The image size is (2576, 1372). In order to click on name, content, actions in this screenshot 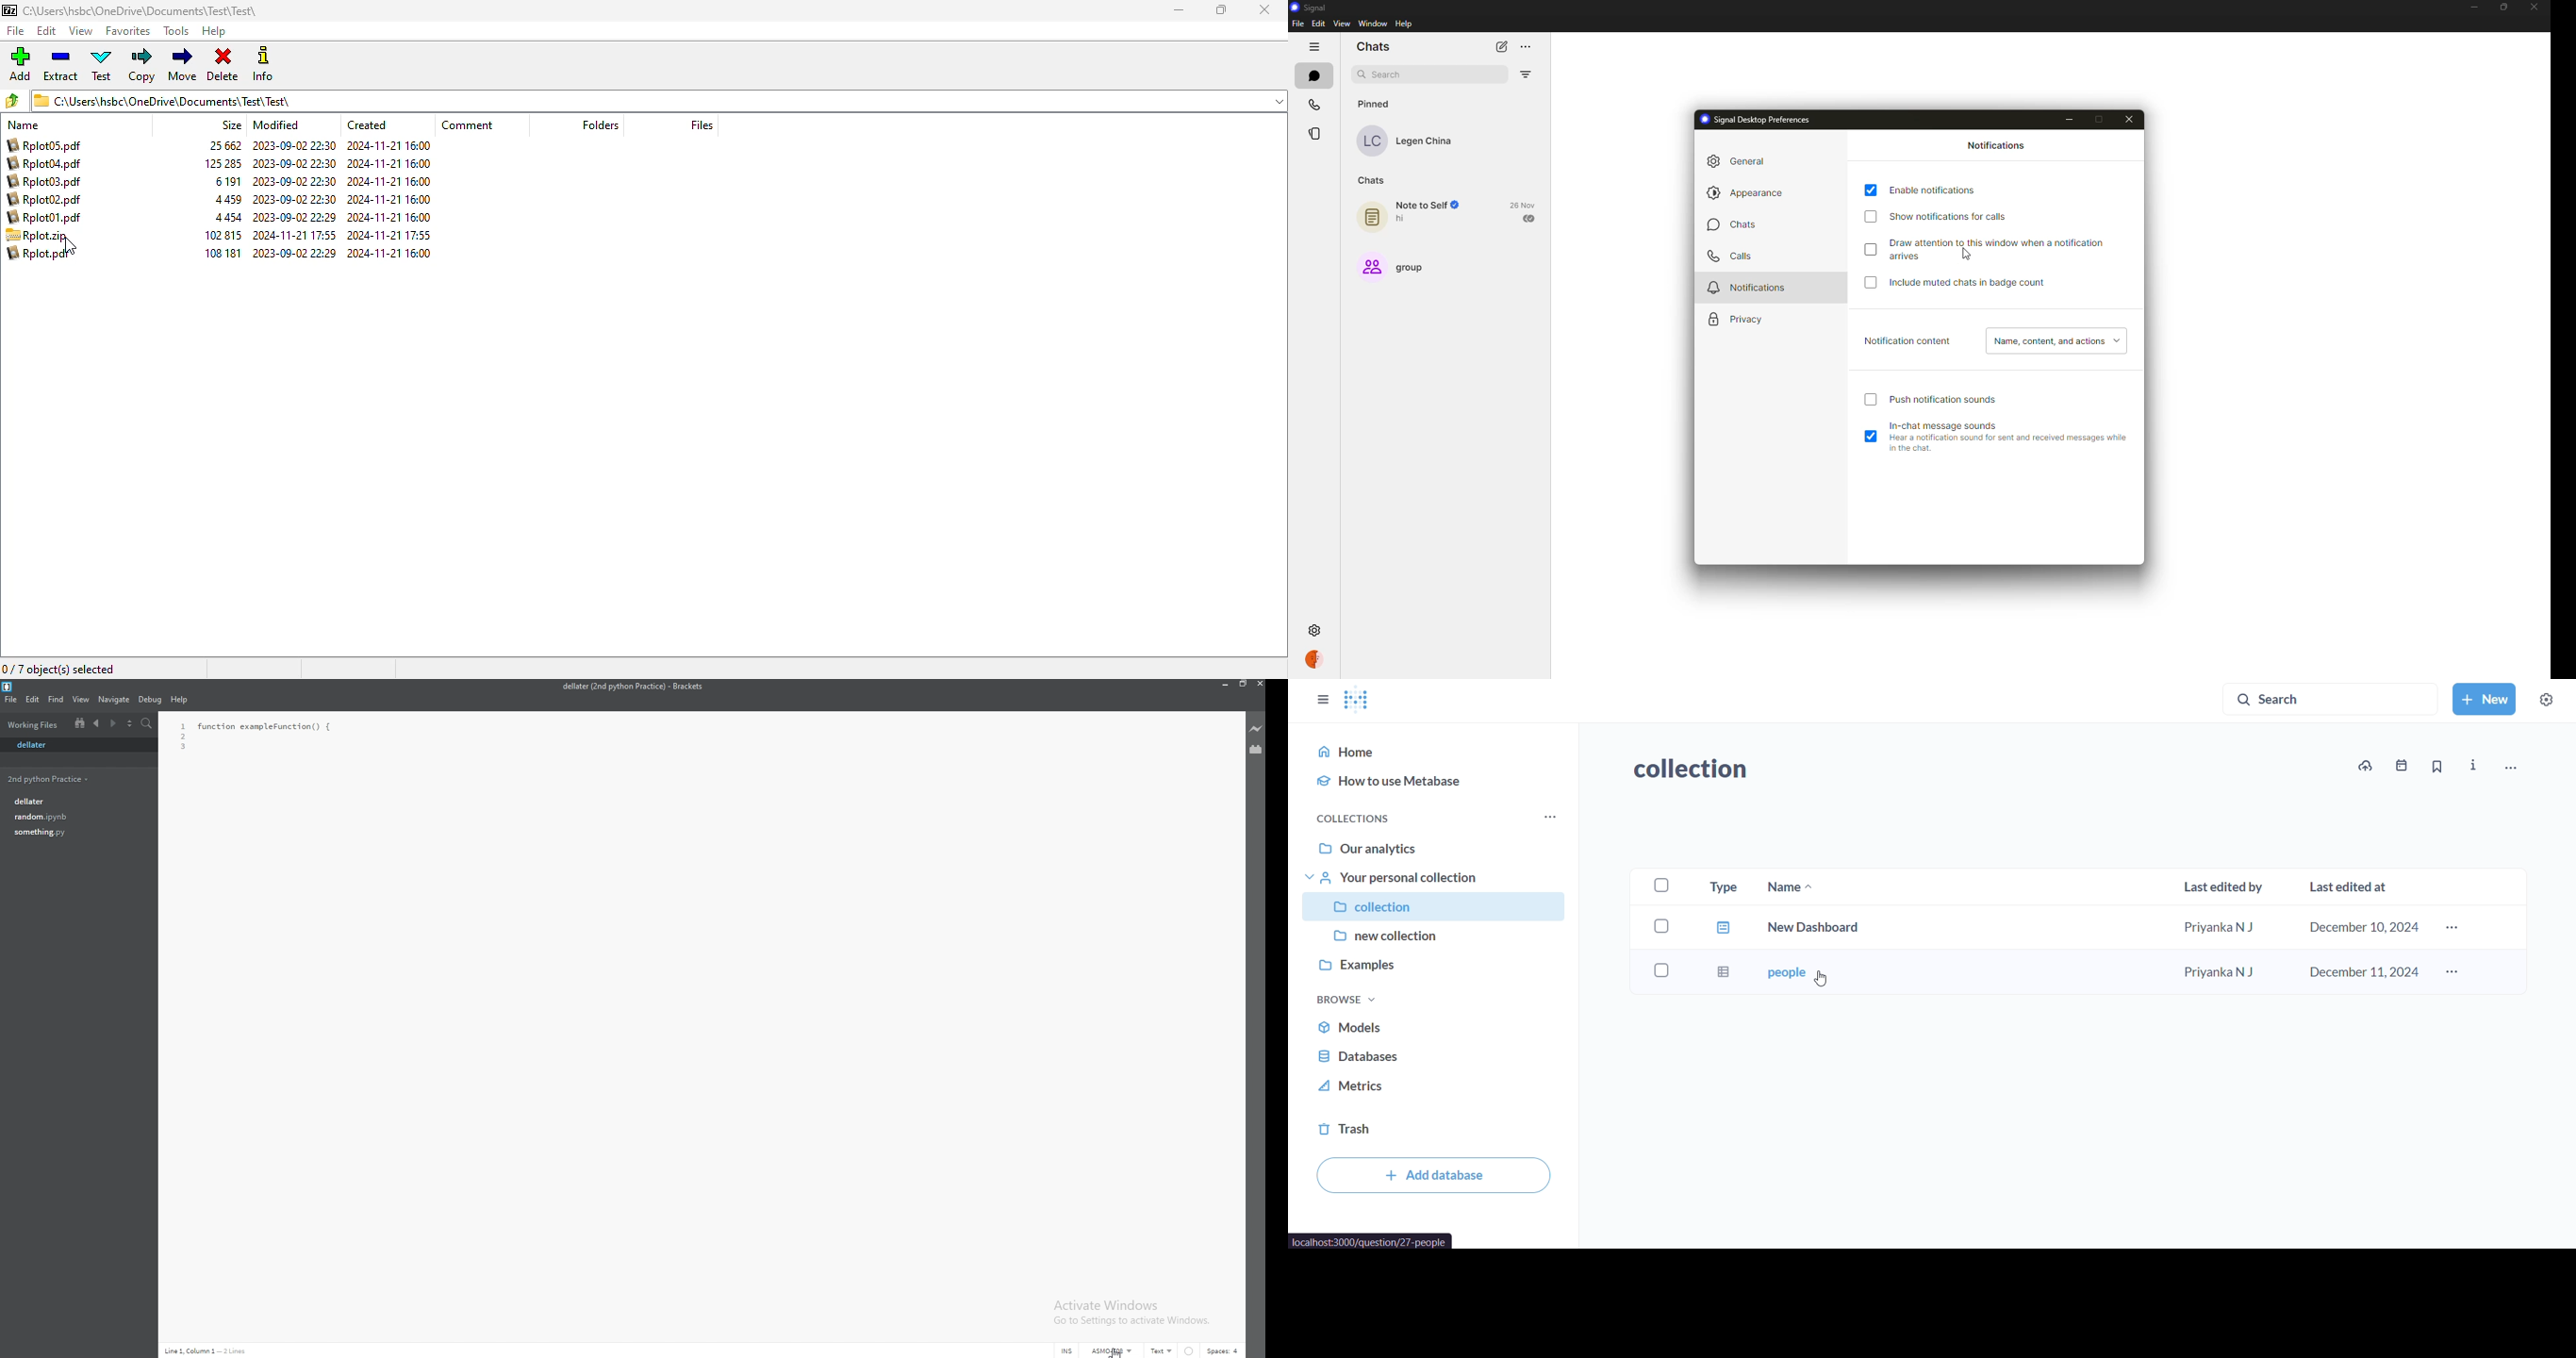, I will do `click(2050, 340)`.